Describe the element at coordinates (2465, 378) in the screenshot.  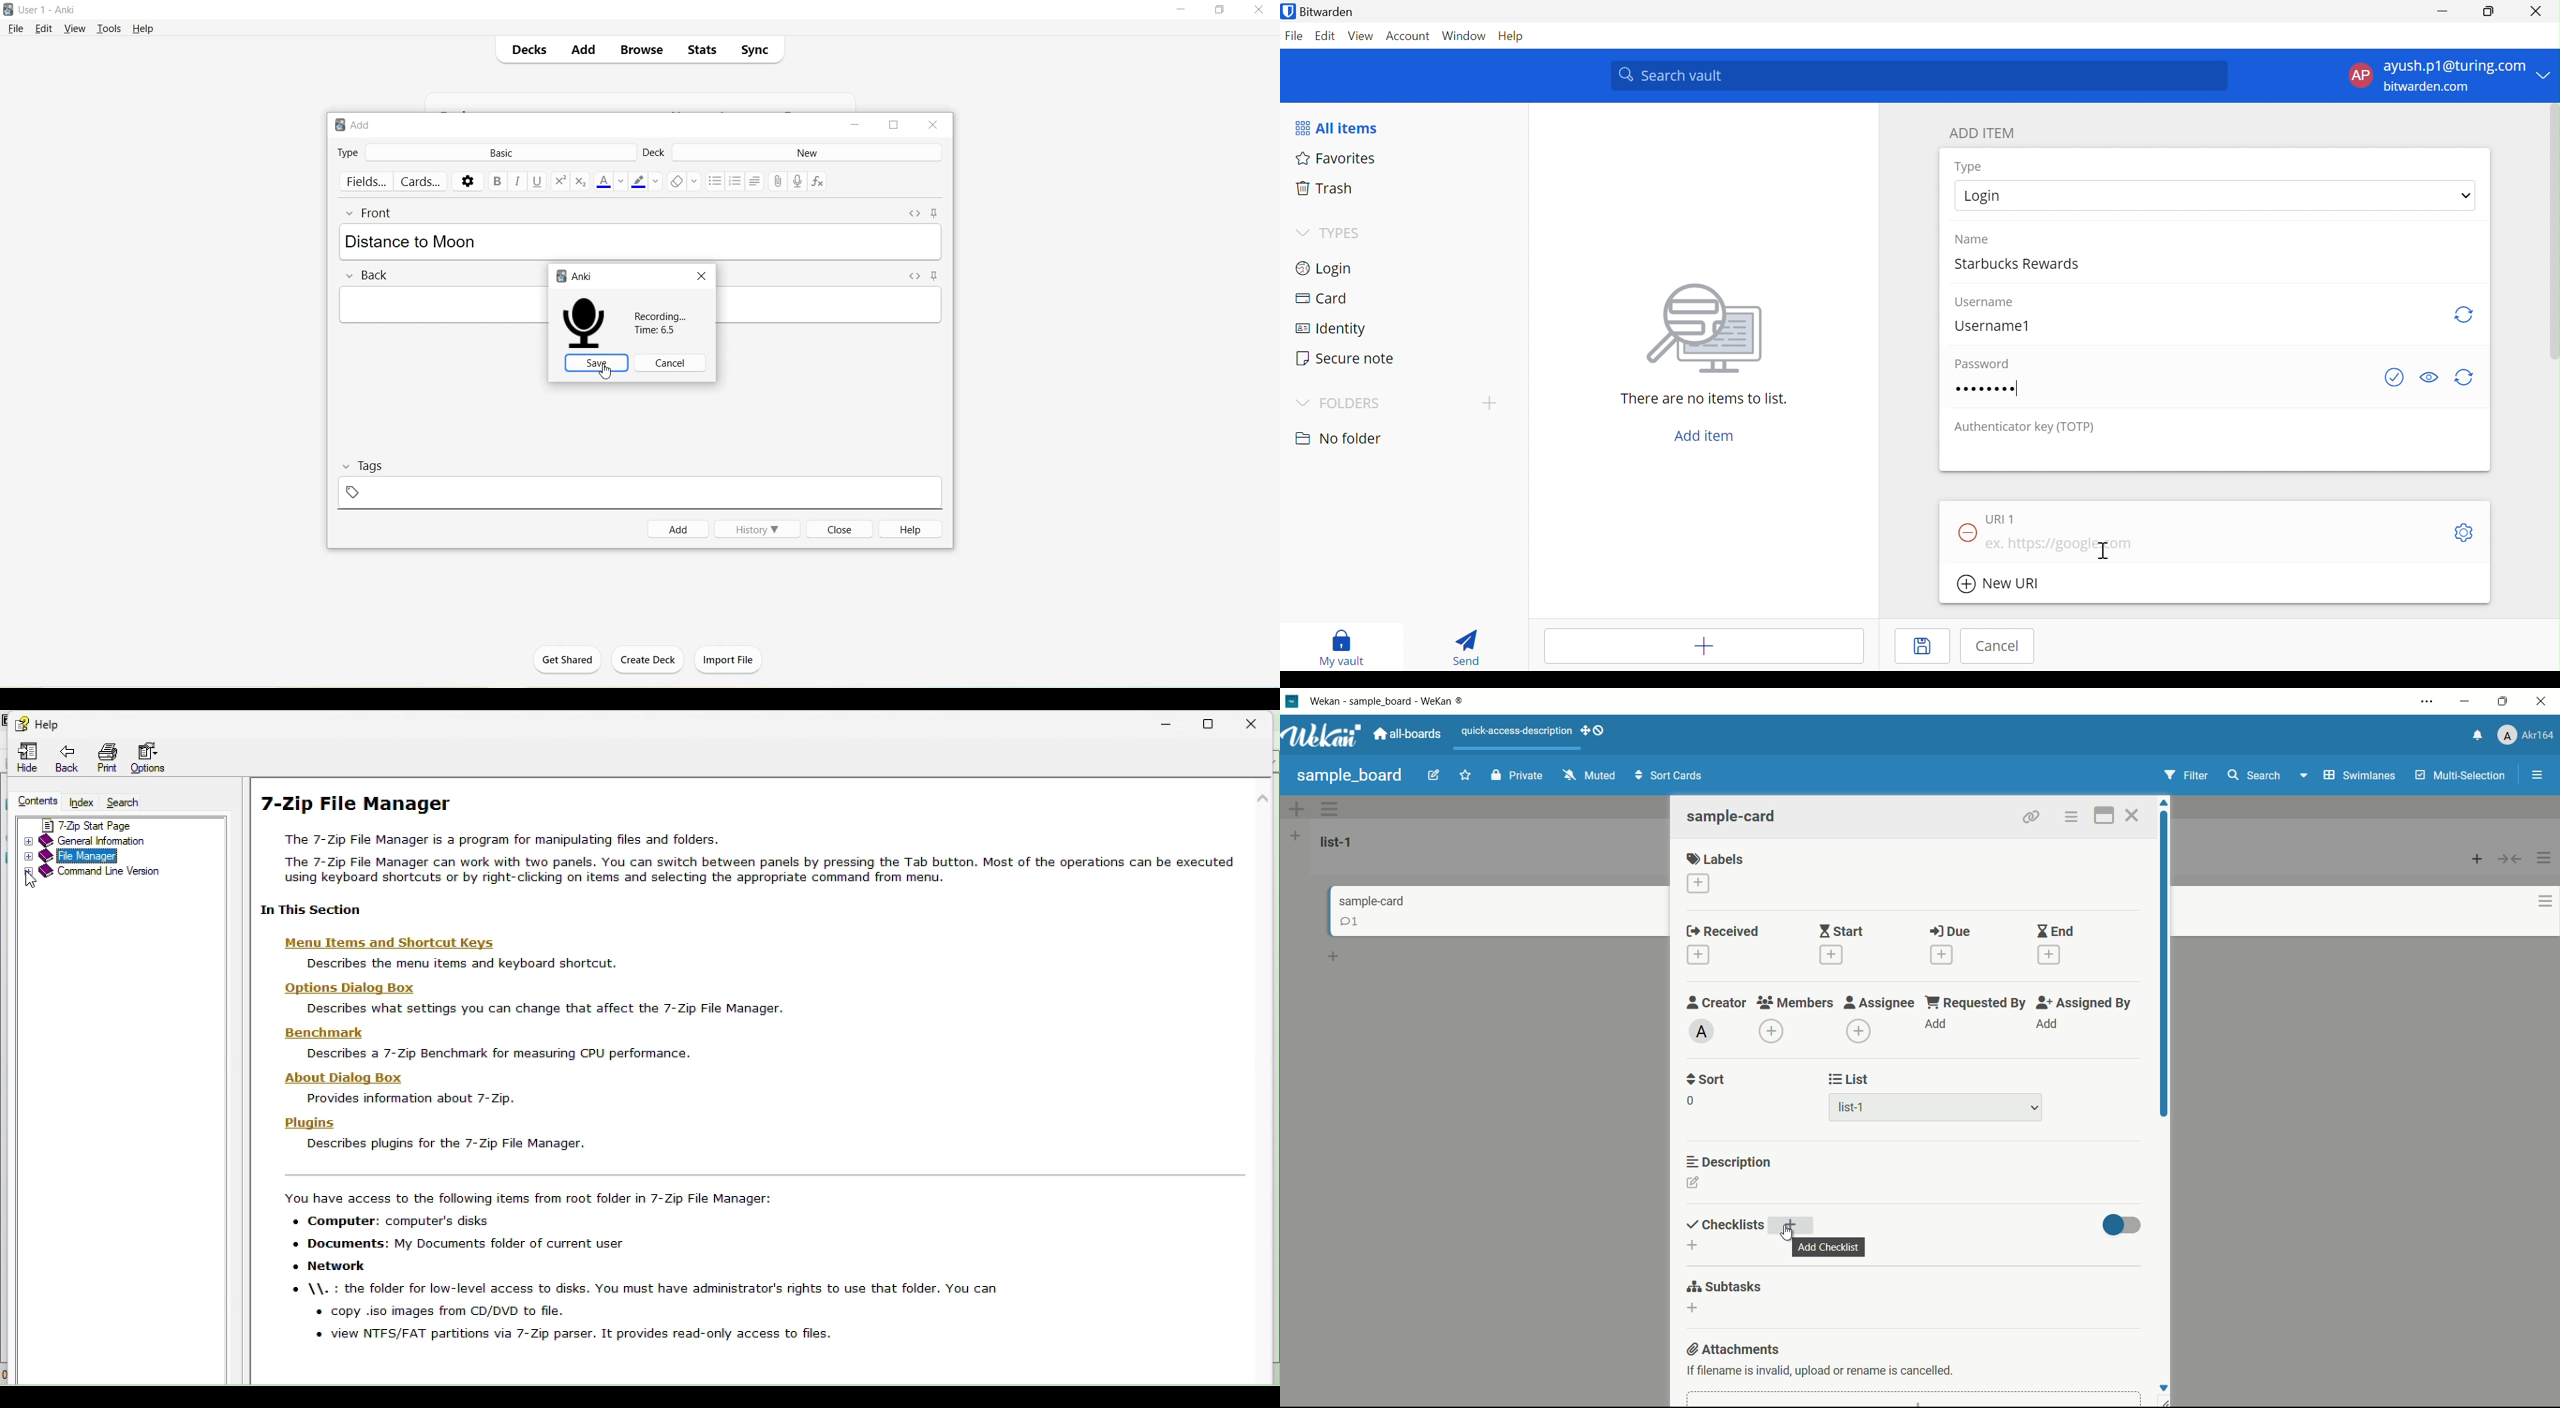
I see `Regenerate Password` at that location.